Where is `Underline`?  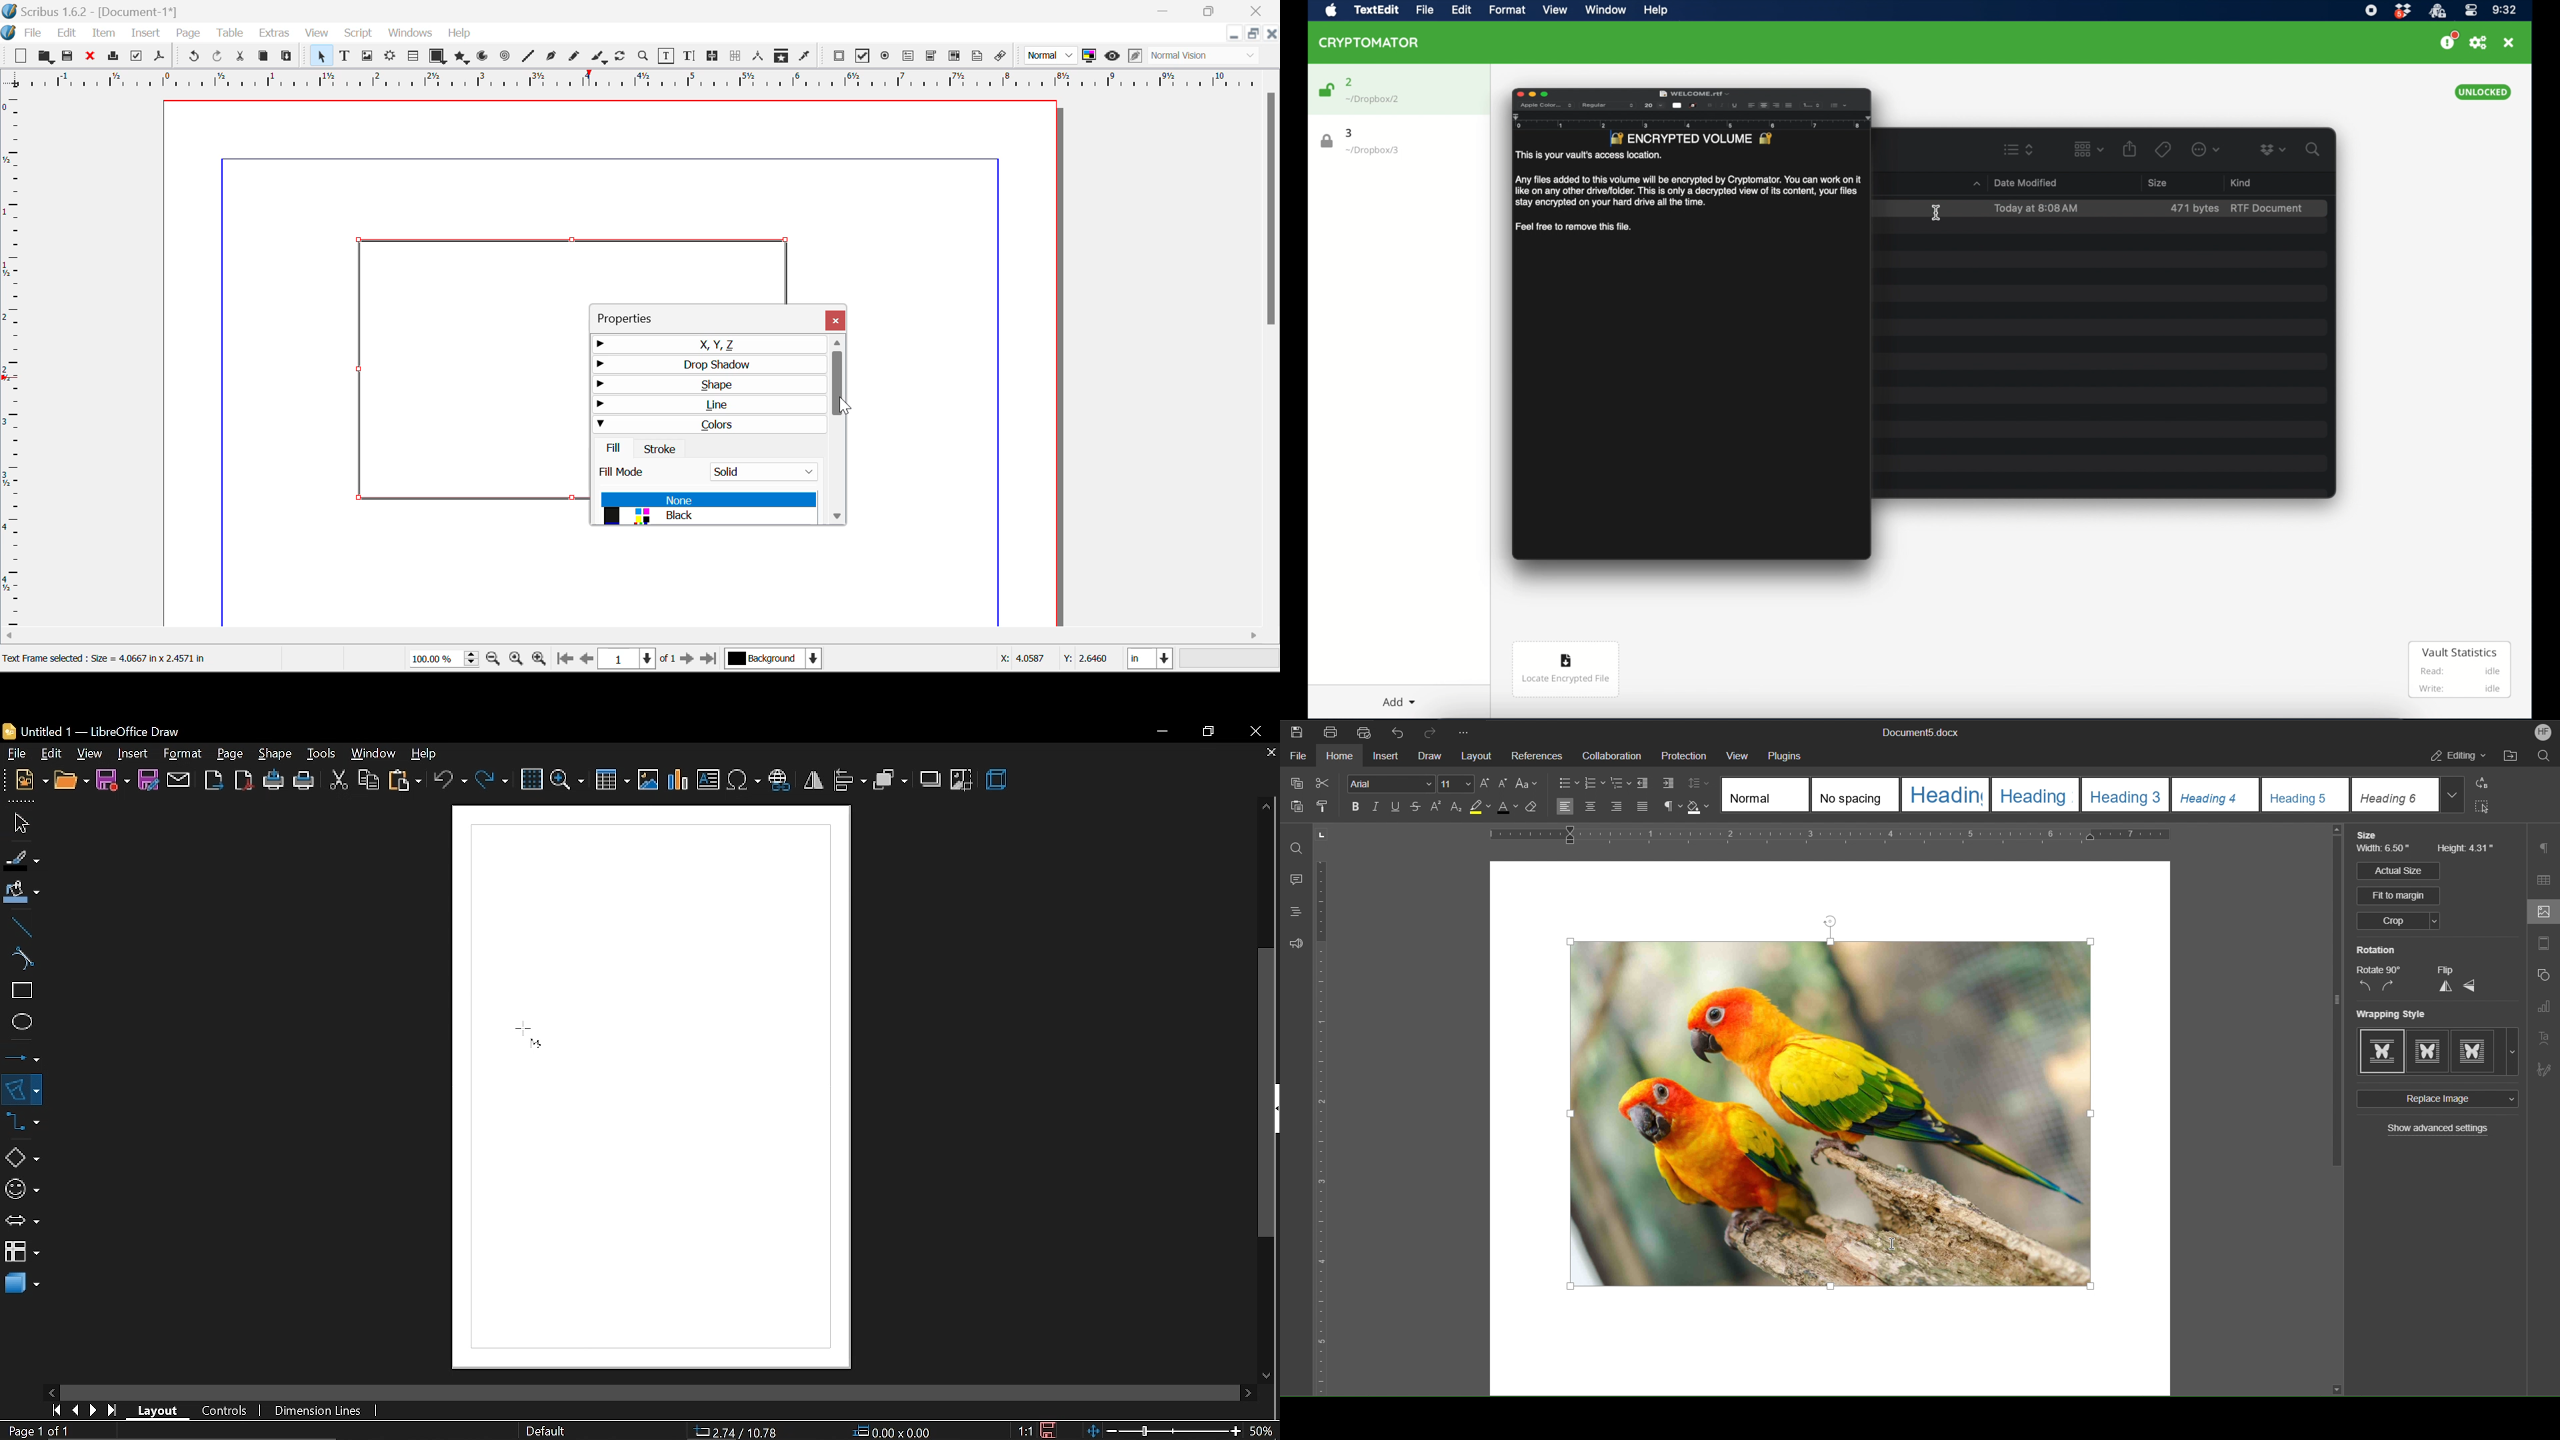
Underline is located at coordinates (1399, 808).